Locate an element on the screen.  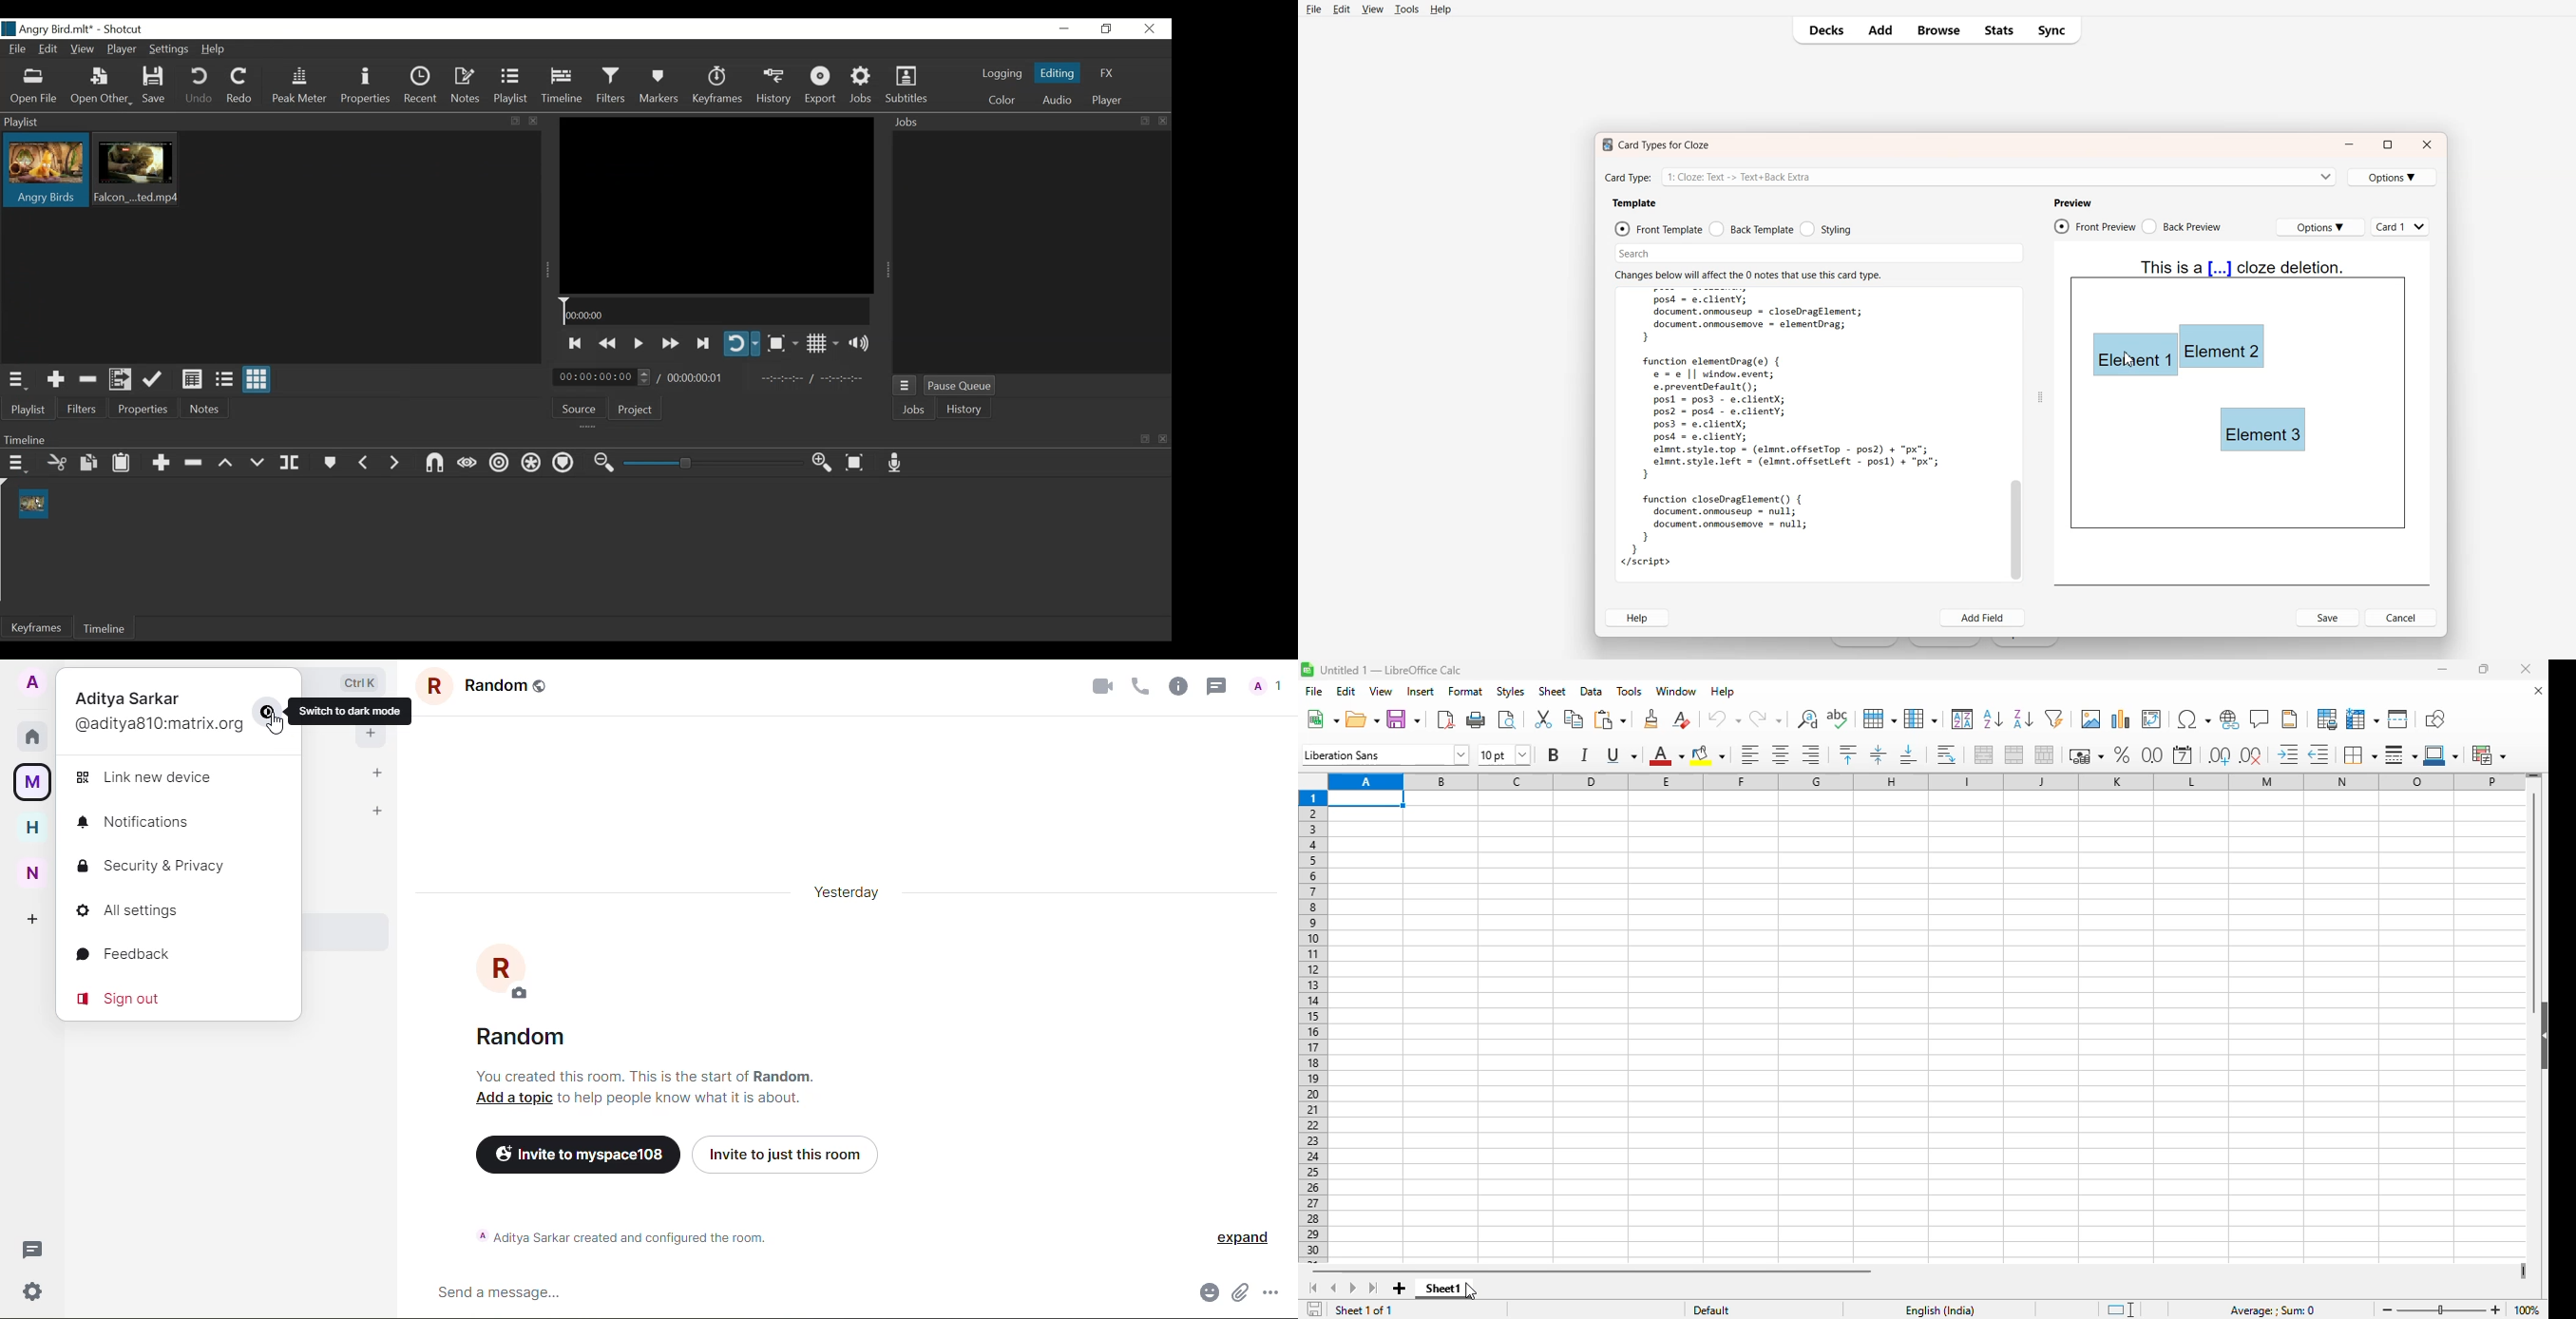
window is located at coordinates (1677, 691).